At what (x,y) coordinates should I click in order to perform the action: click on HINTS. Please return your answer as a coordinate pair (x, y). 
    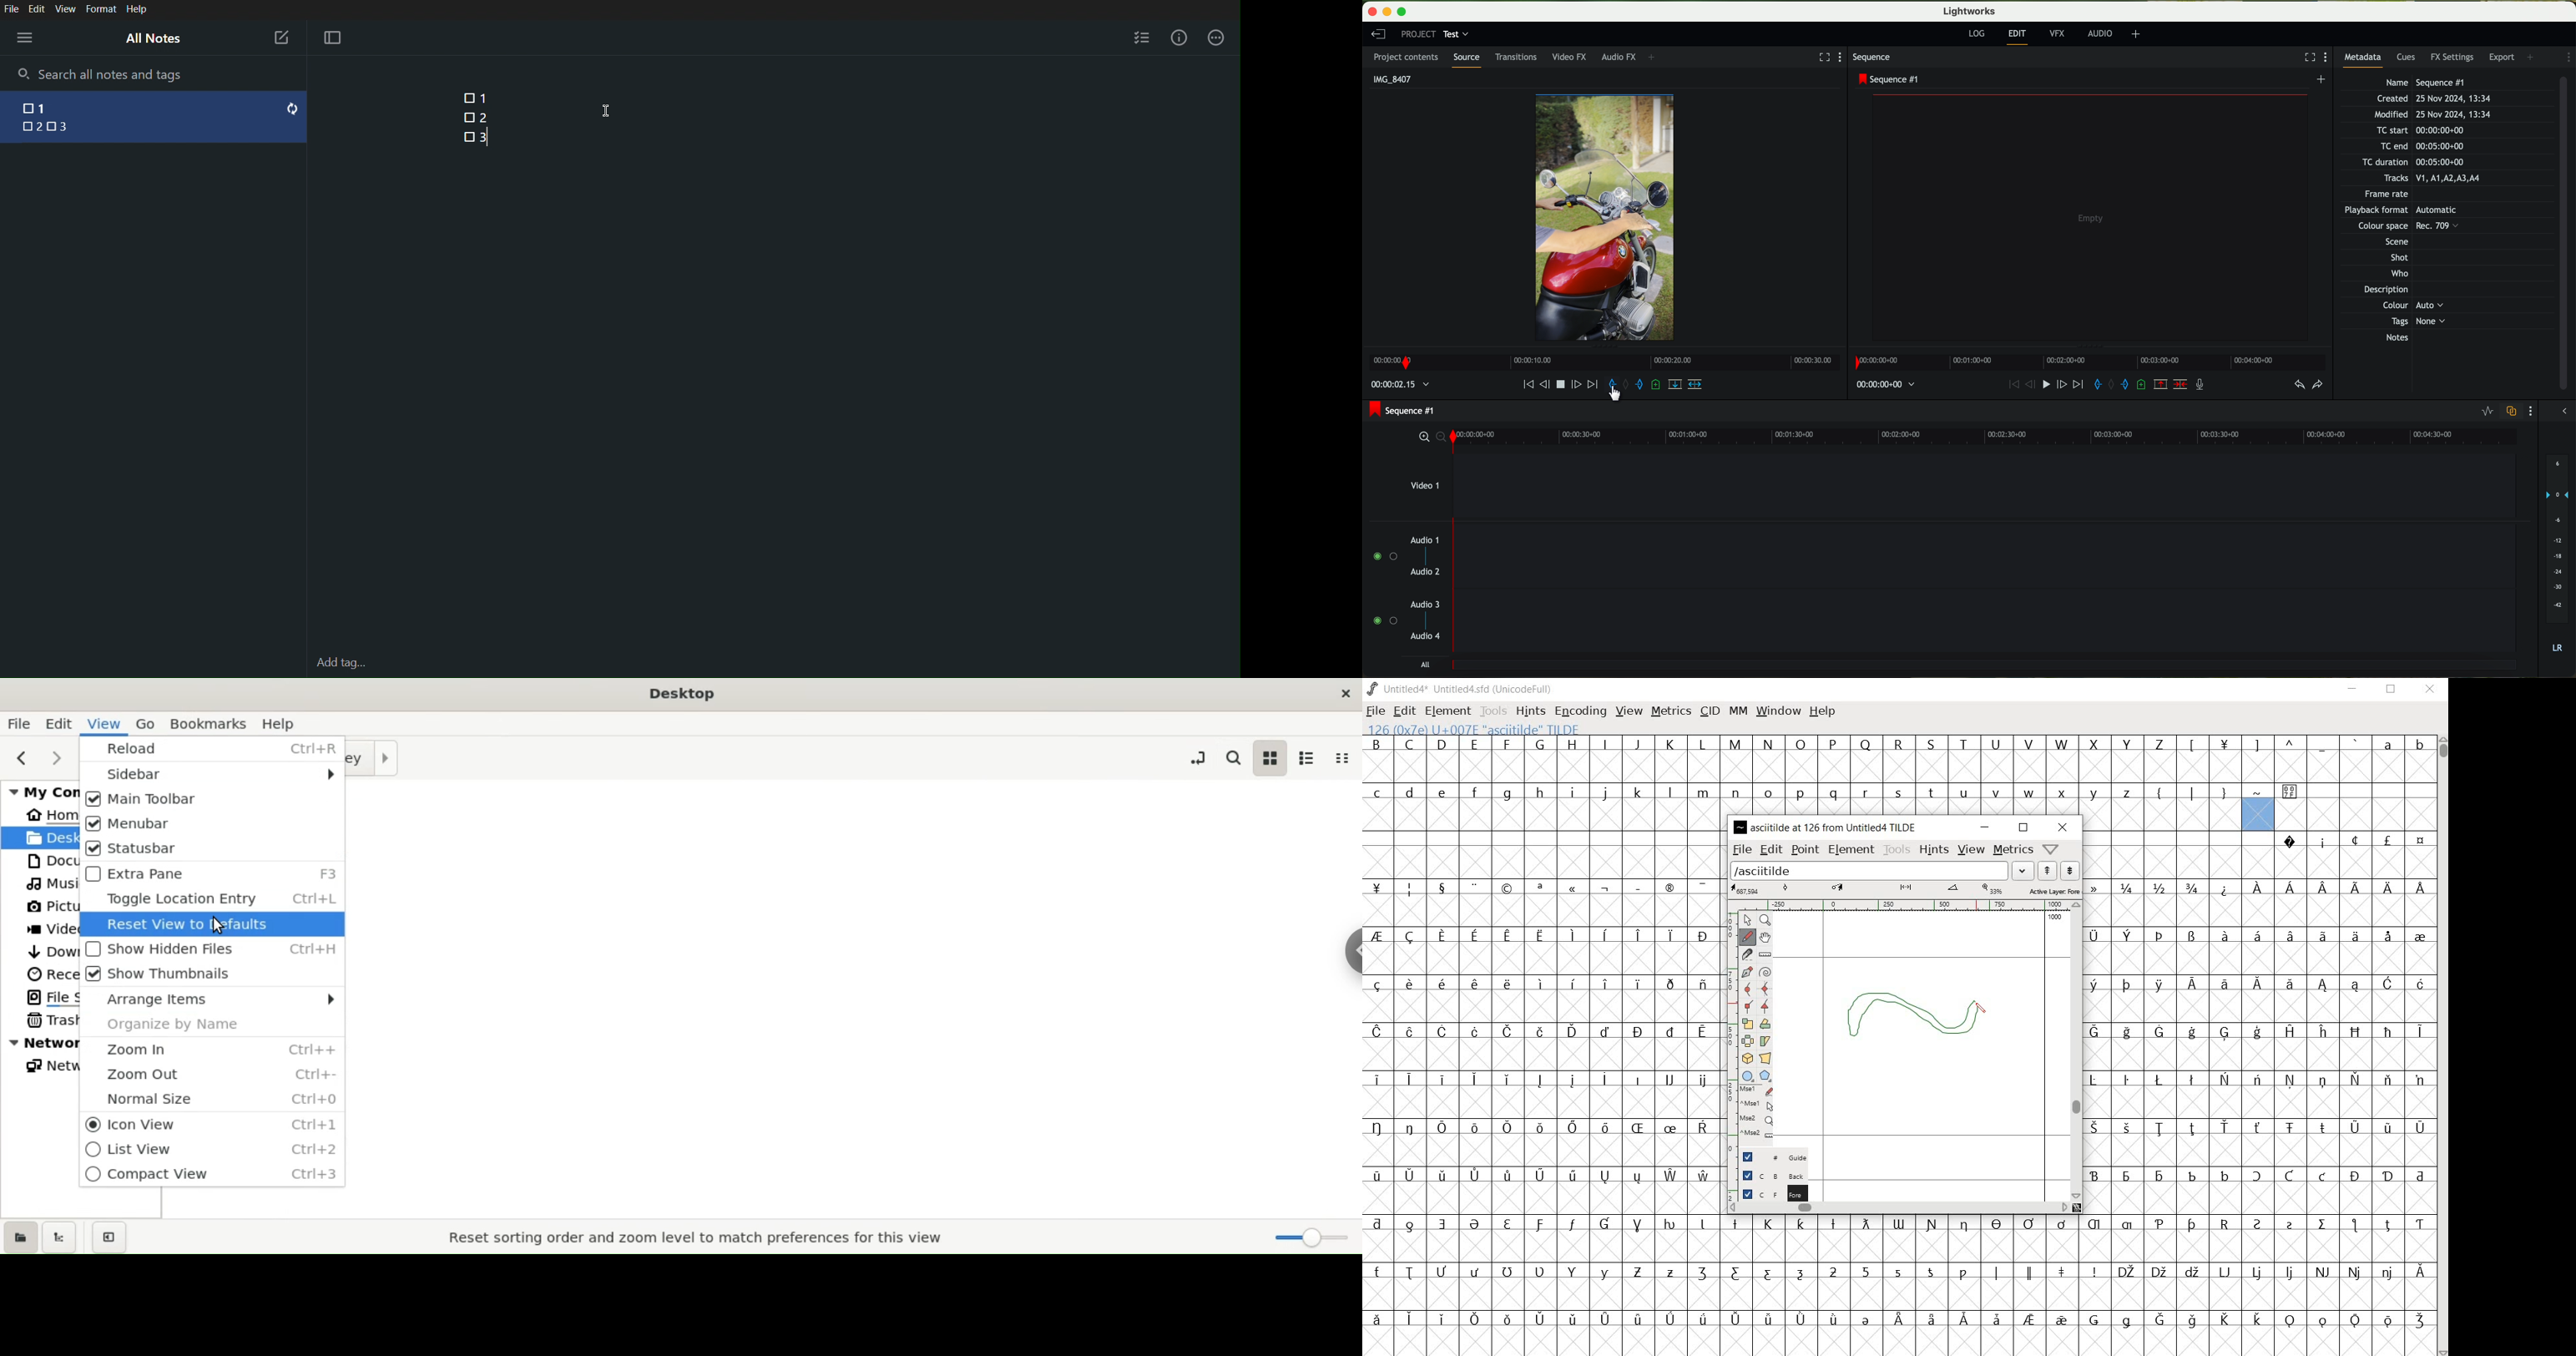
    Looking at the image, I should click on (1529, 711).